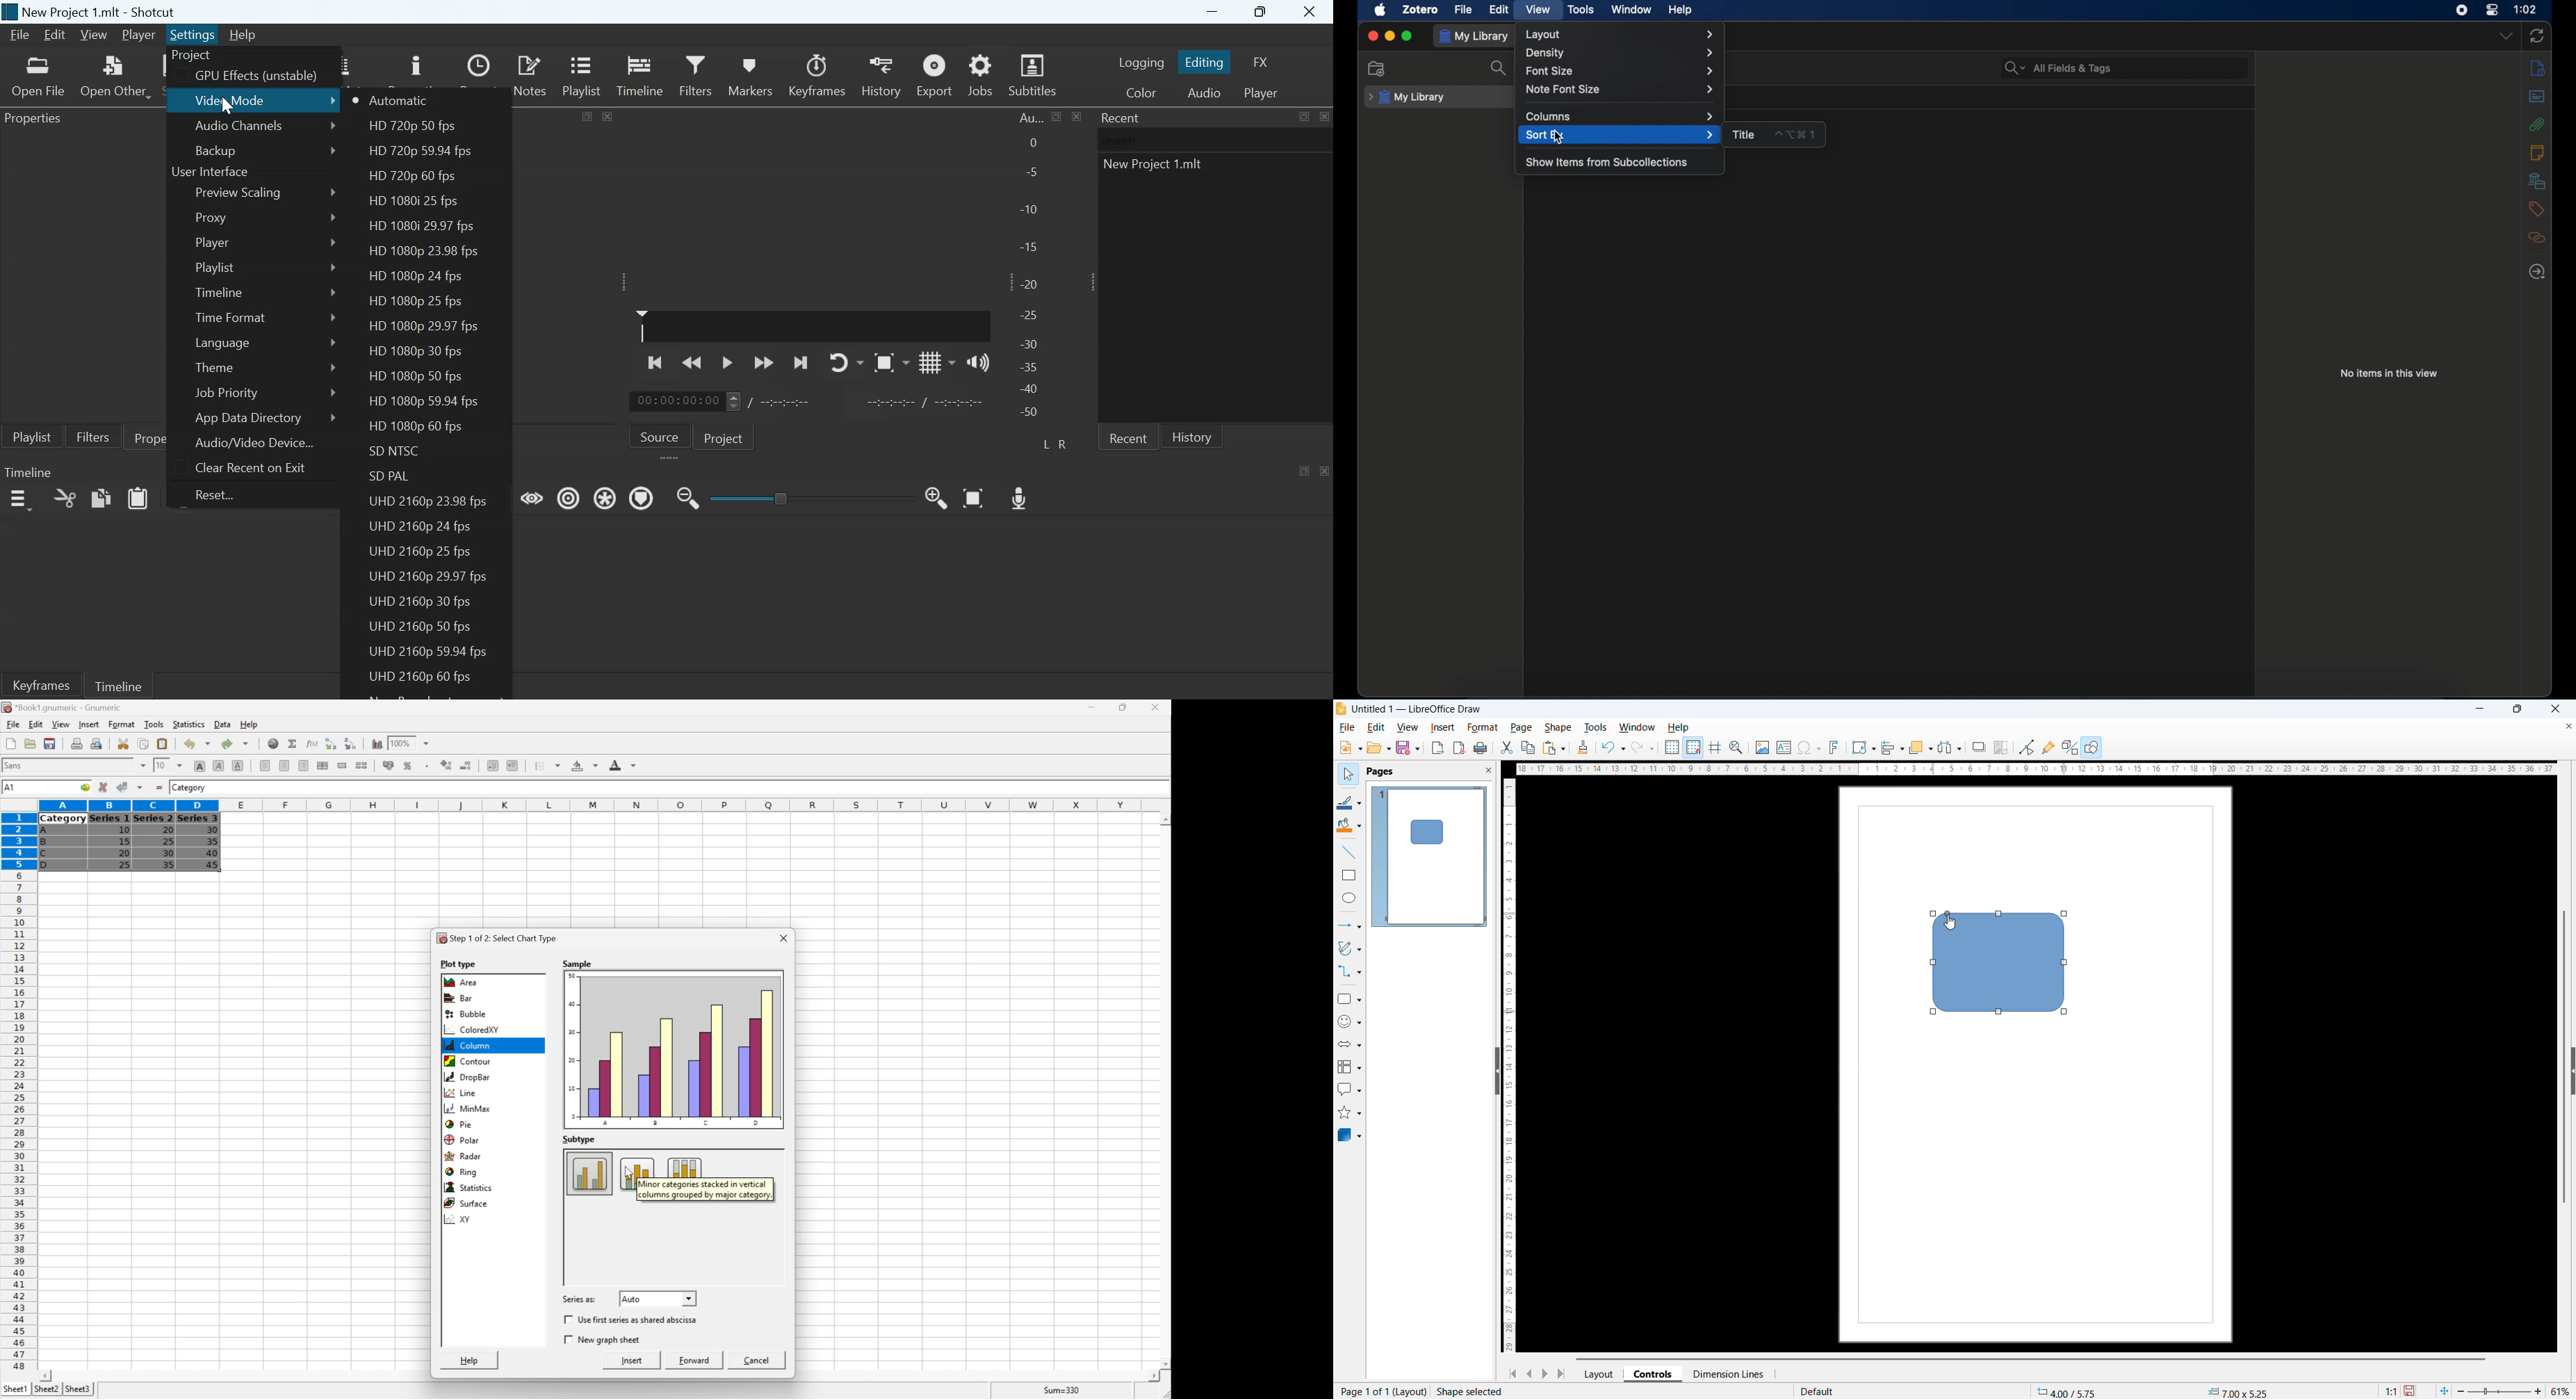 The width and height of the screenshot is (2576, 1400). What do you see at coordinates (425, 601) in the screenshot?
I see `UHD 2160p 30 fps` at bounding box center [425, 601].